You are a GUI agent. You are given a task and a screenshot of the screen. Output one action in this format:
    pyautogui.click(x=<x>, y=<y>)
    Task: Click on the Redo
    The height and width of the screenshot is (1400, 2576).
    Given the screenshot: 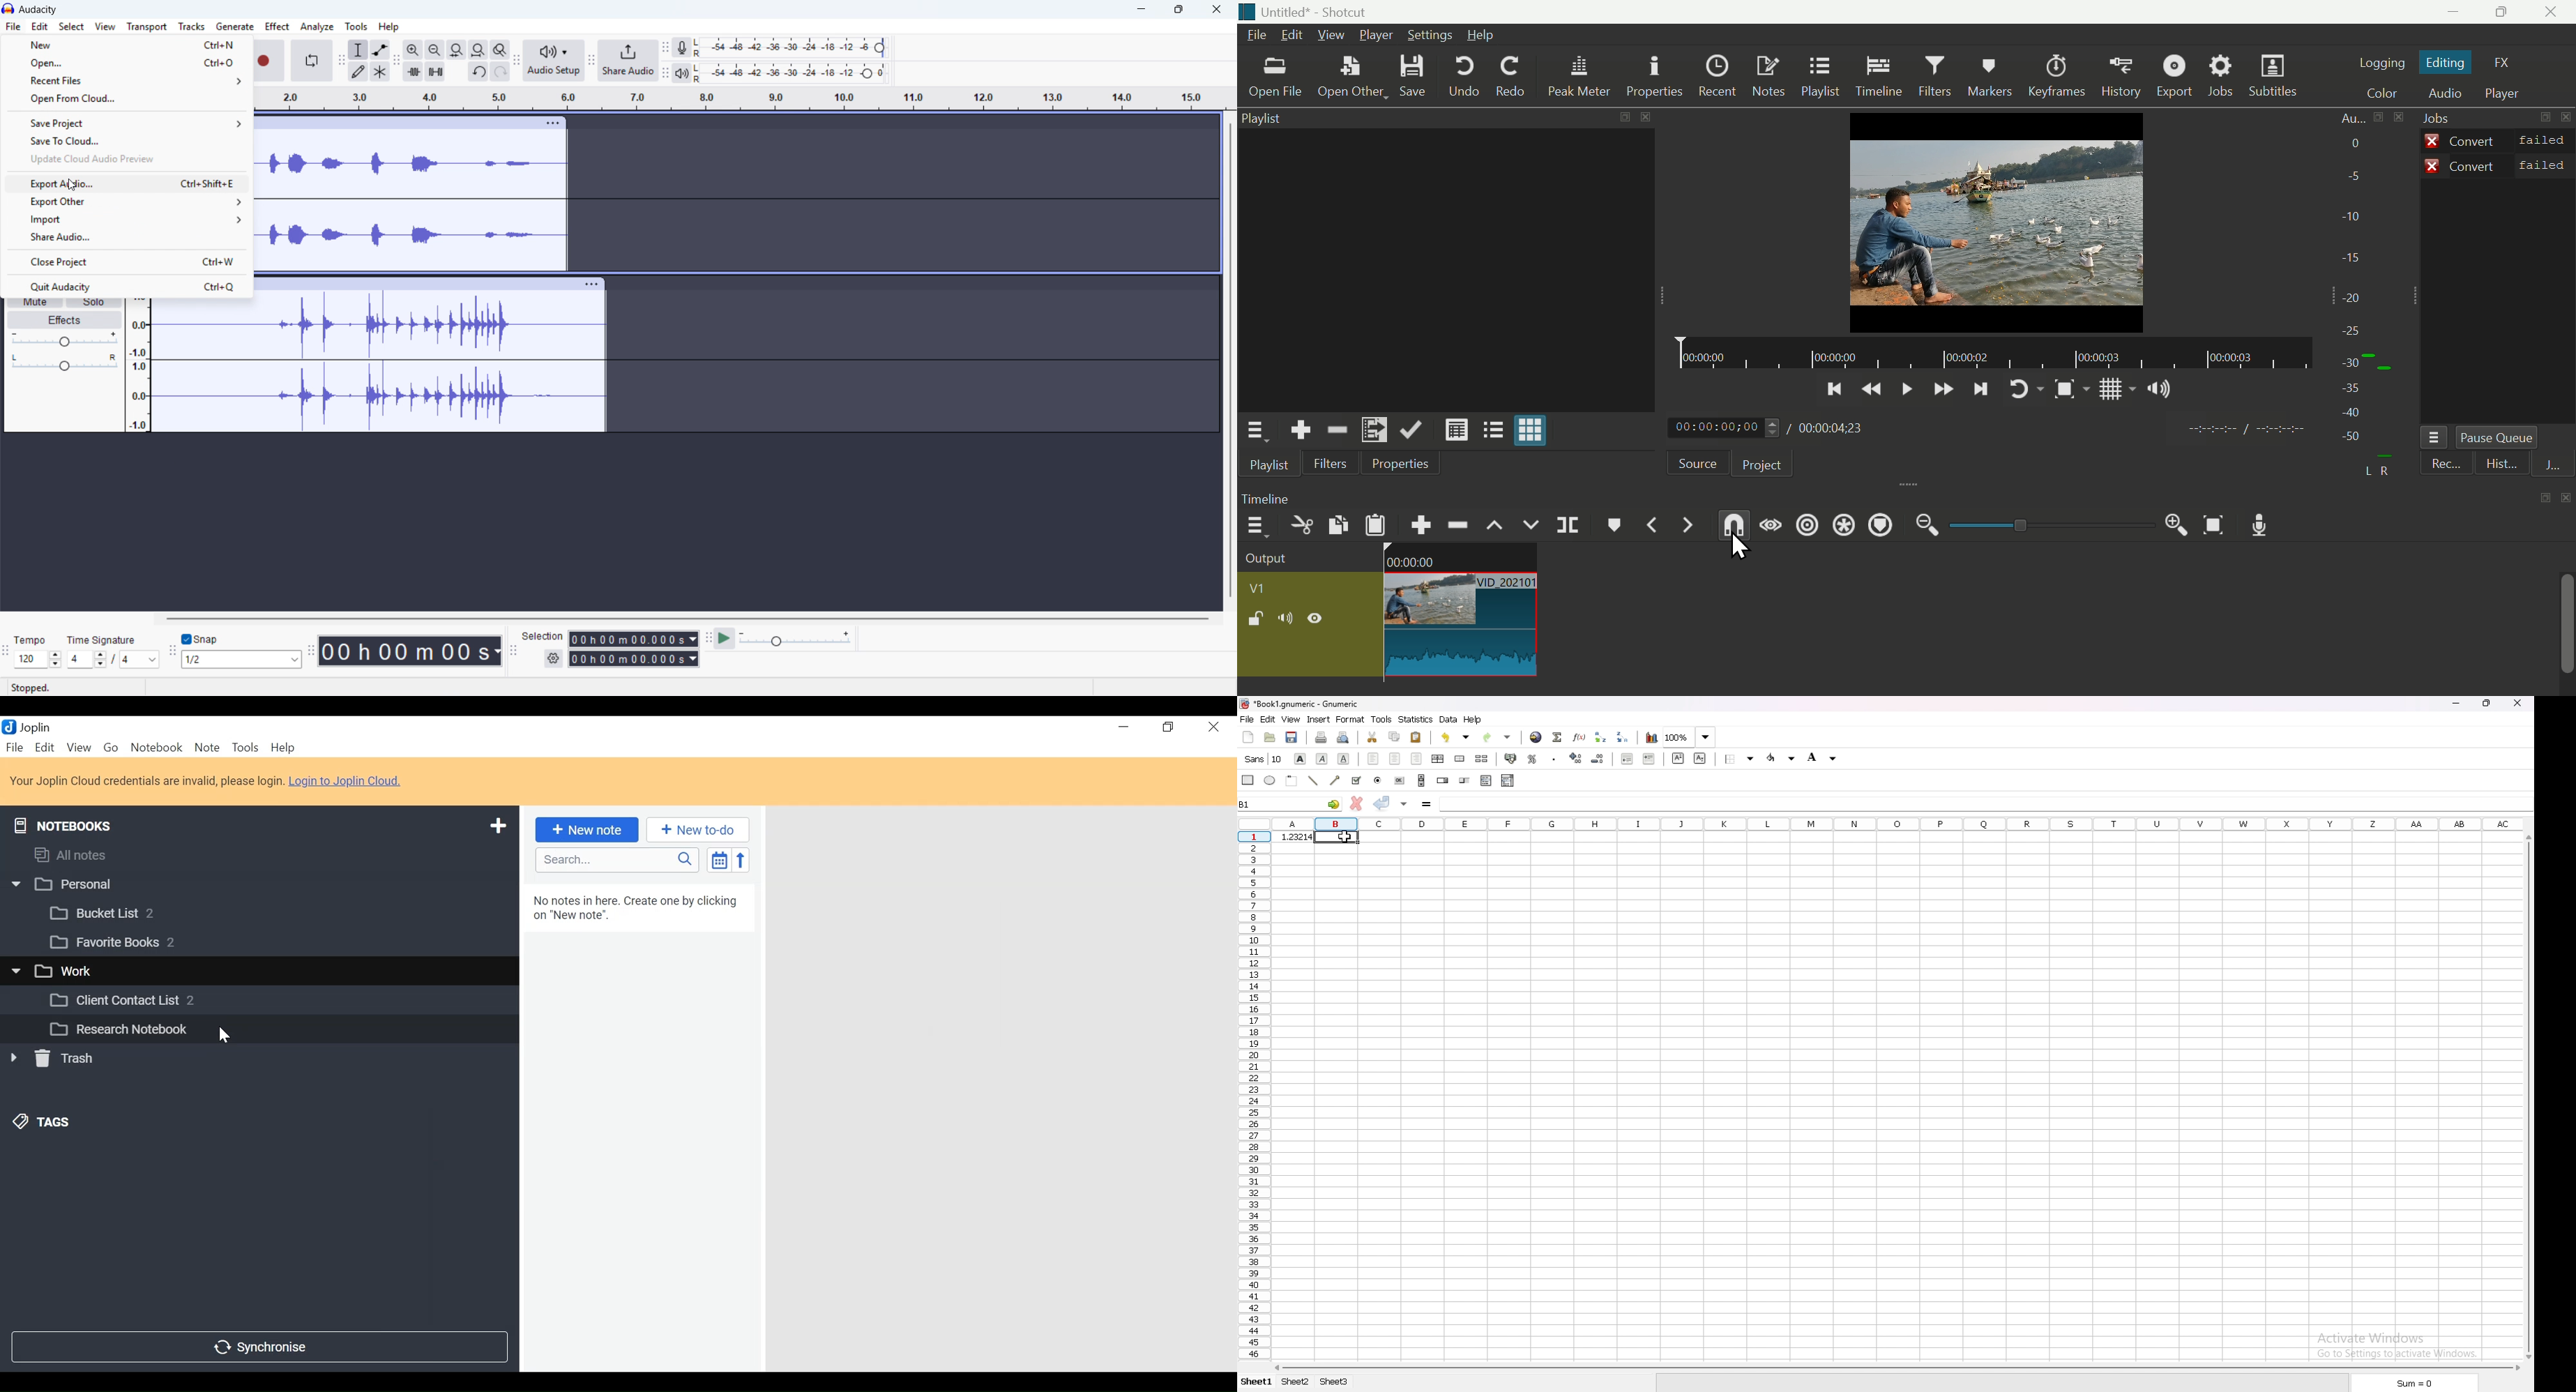 What is the action you would take?
    pyautogui.click(x=501, y=72)
    